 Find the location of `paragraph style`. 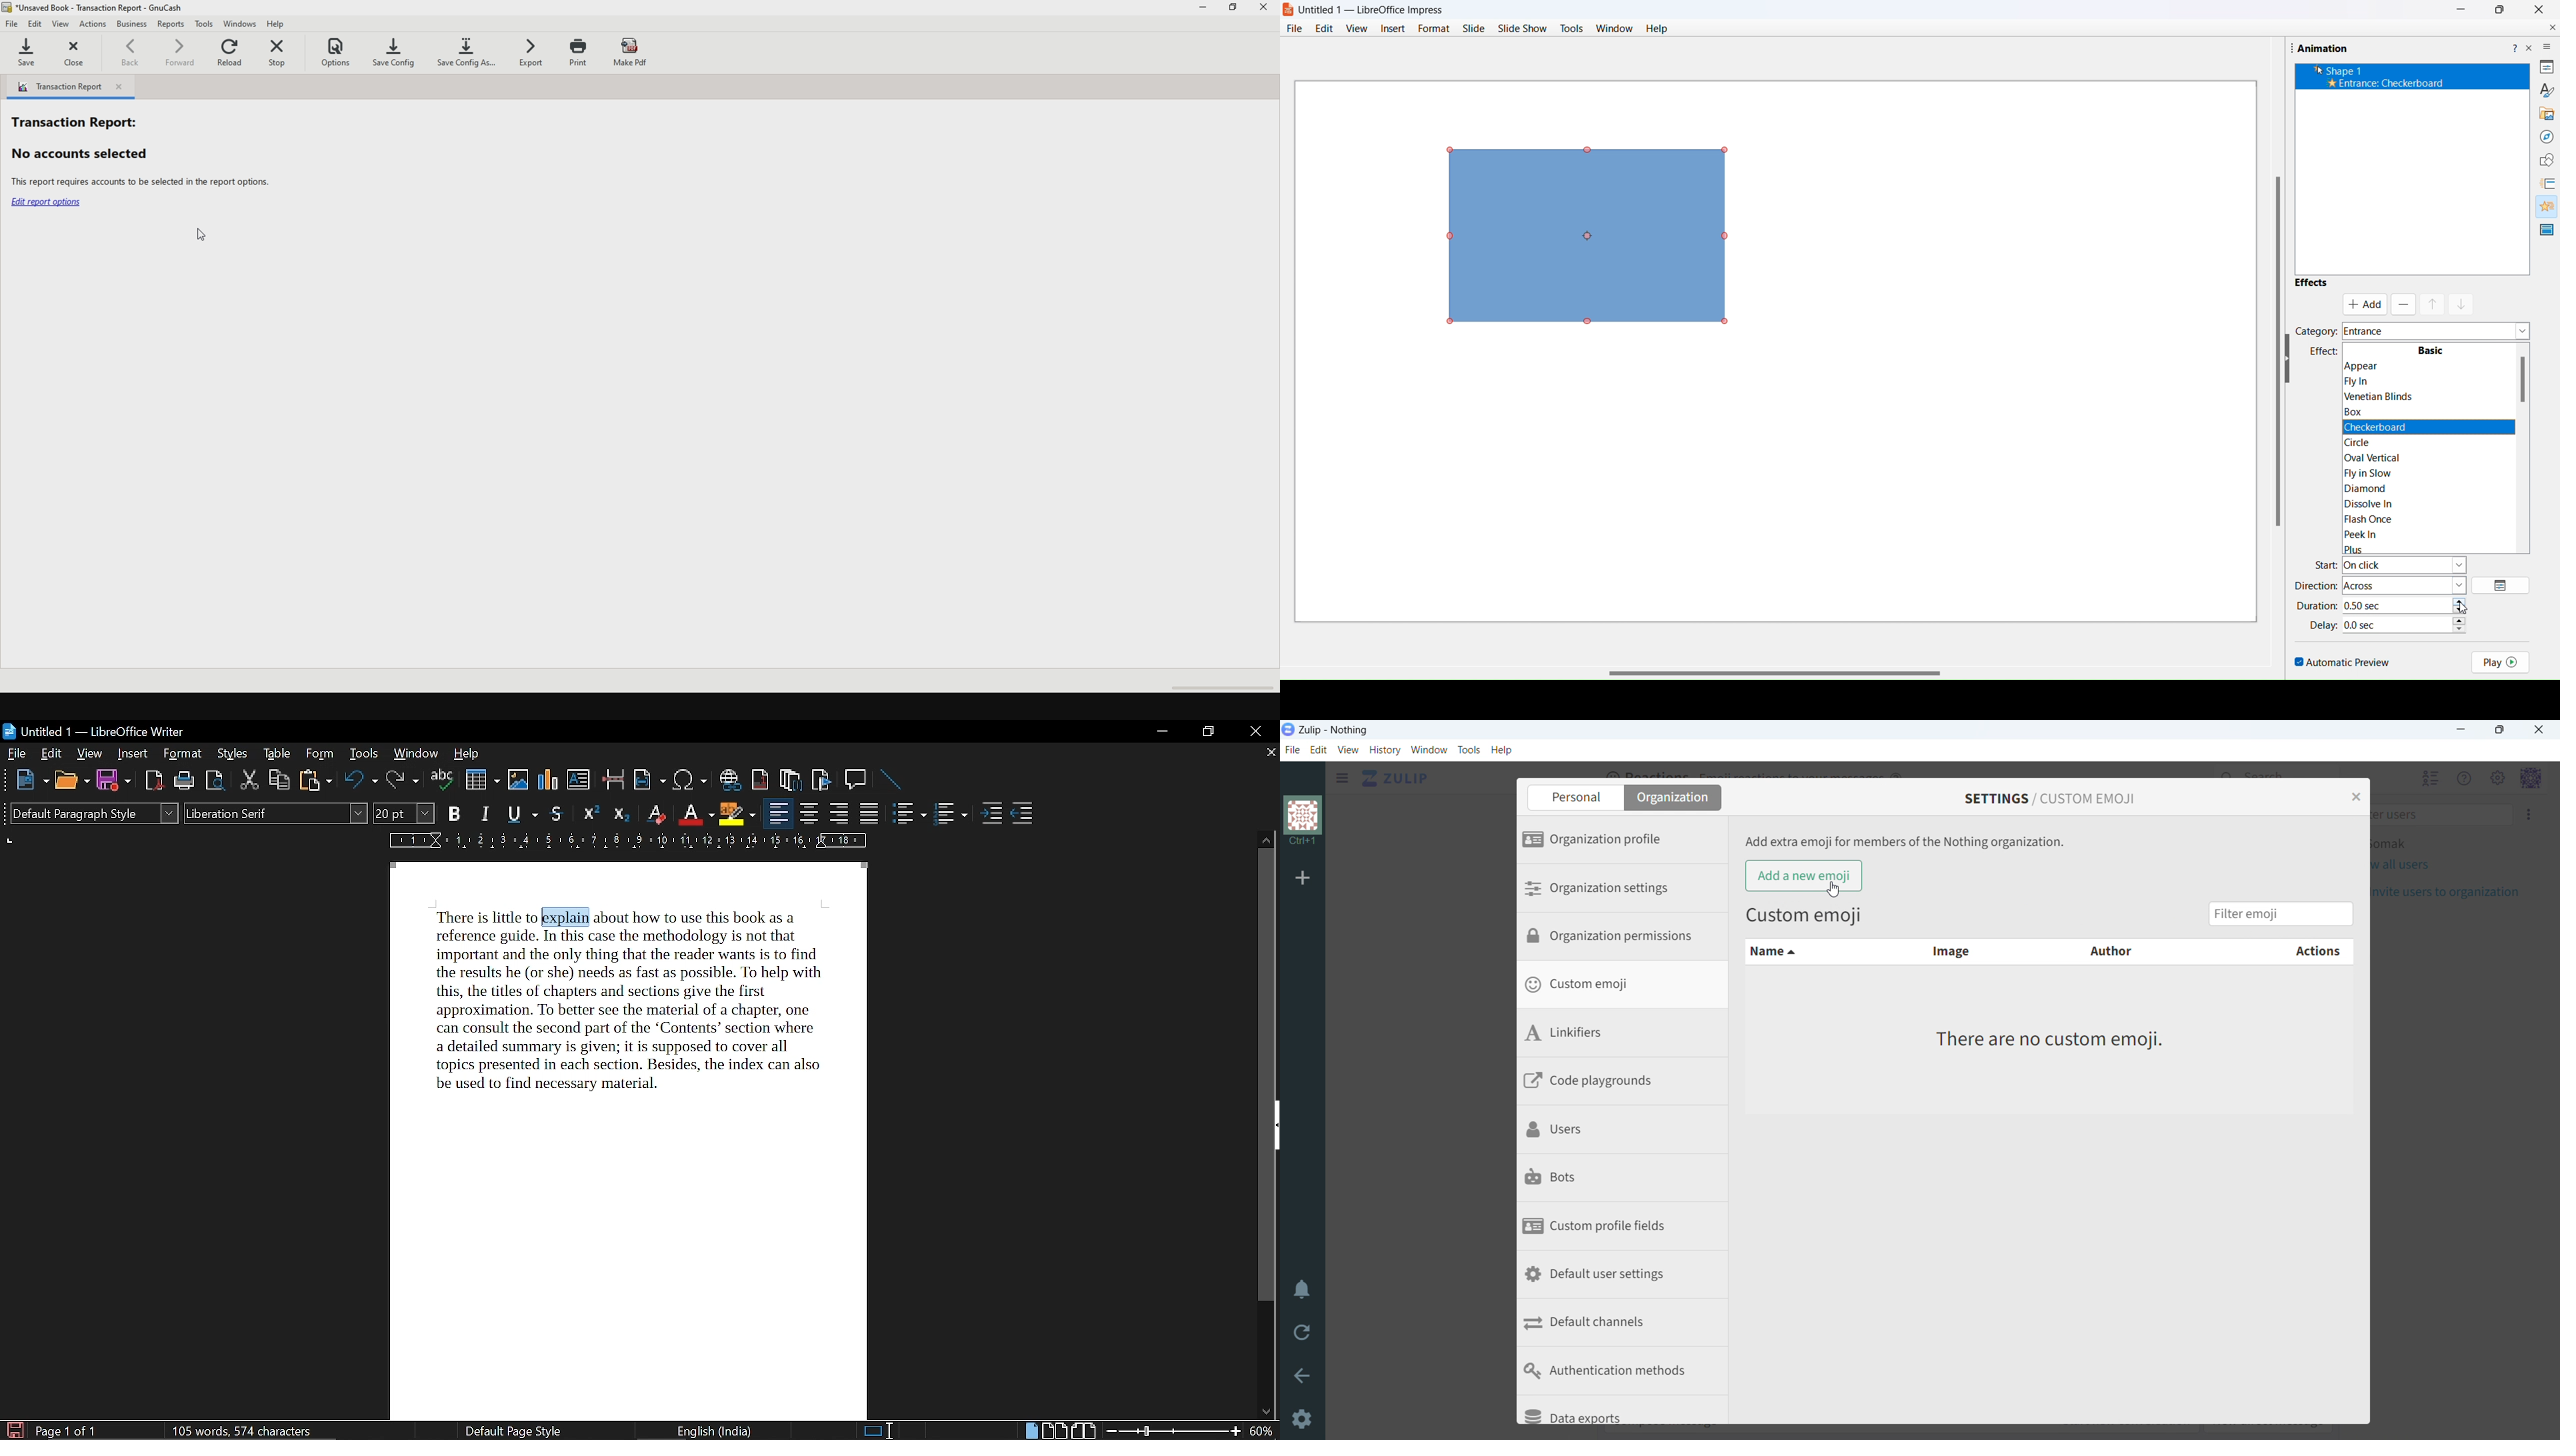

paragraph style is located at coordinates (96, 815).